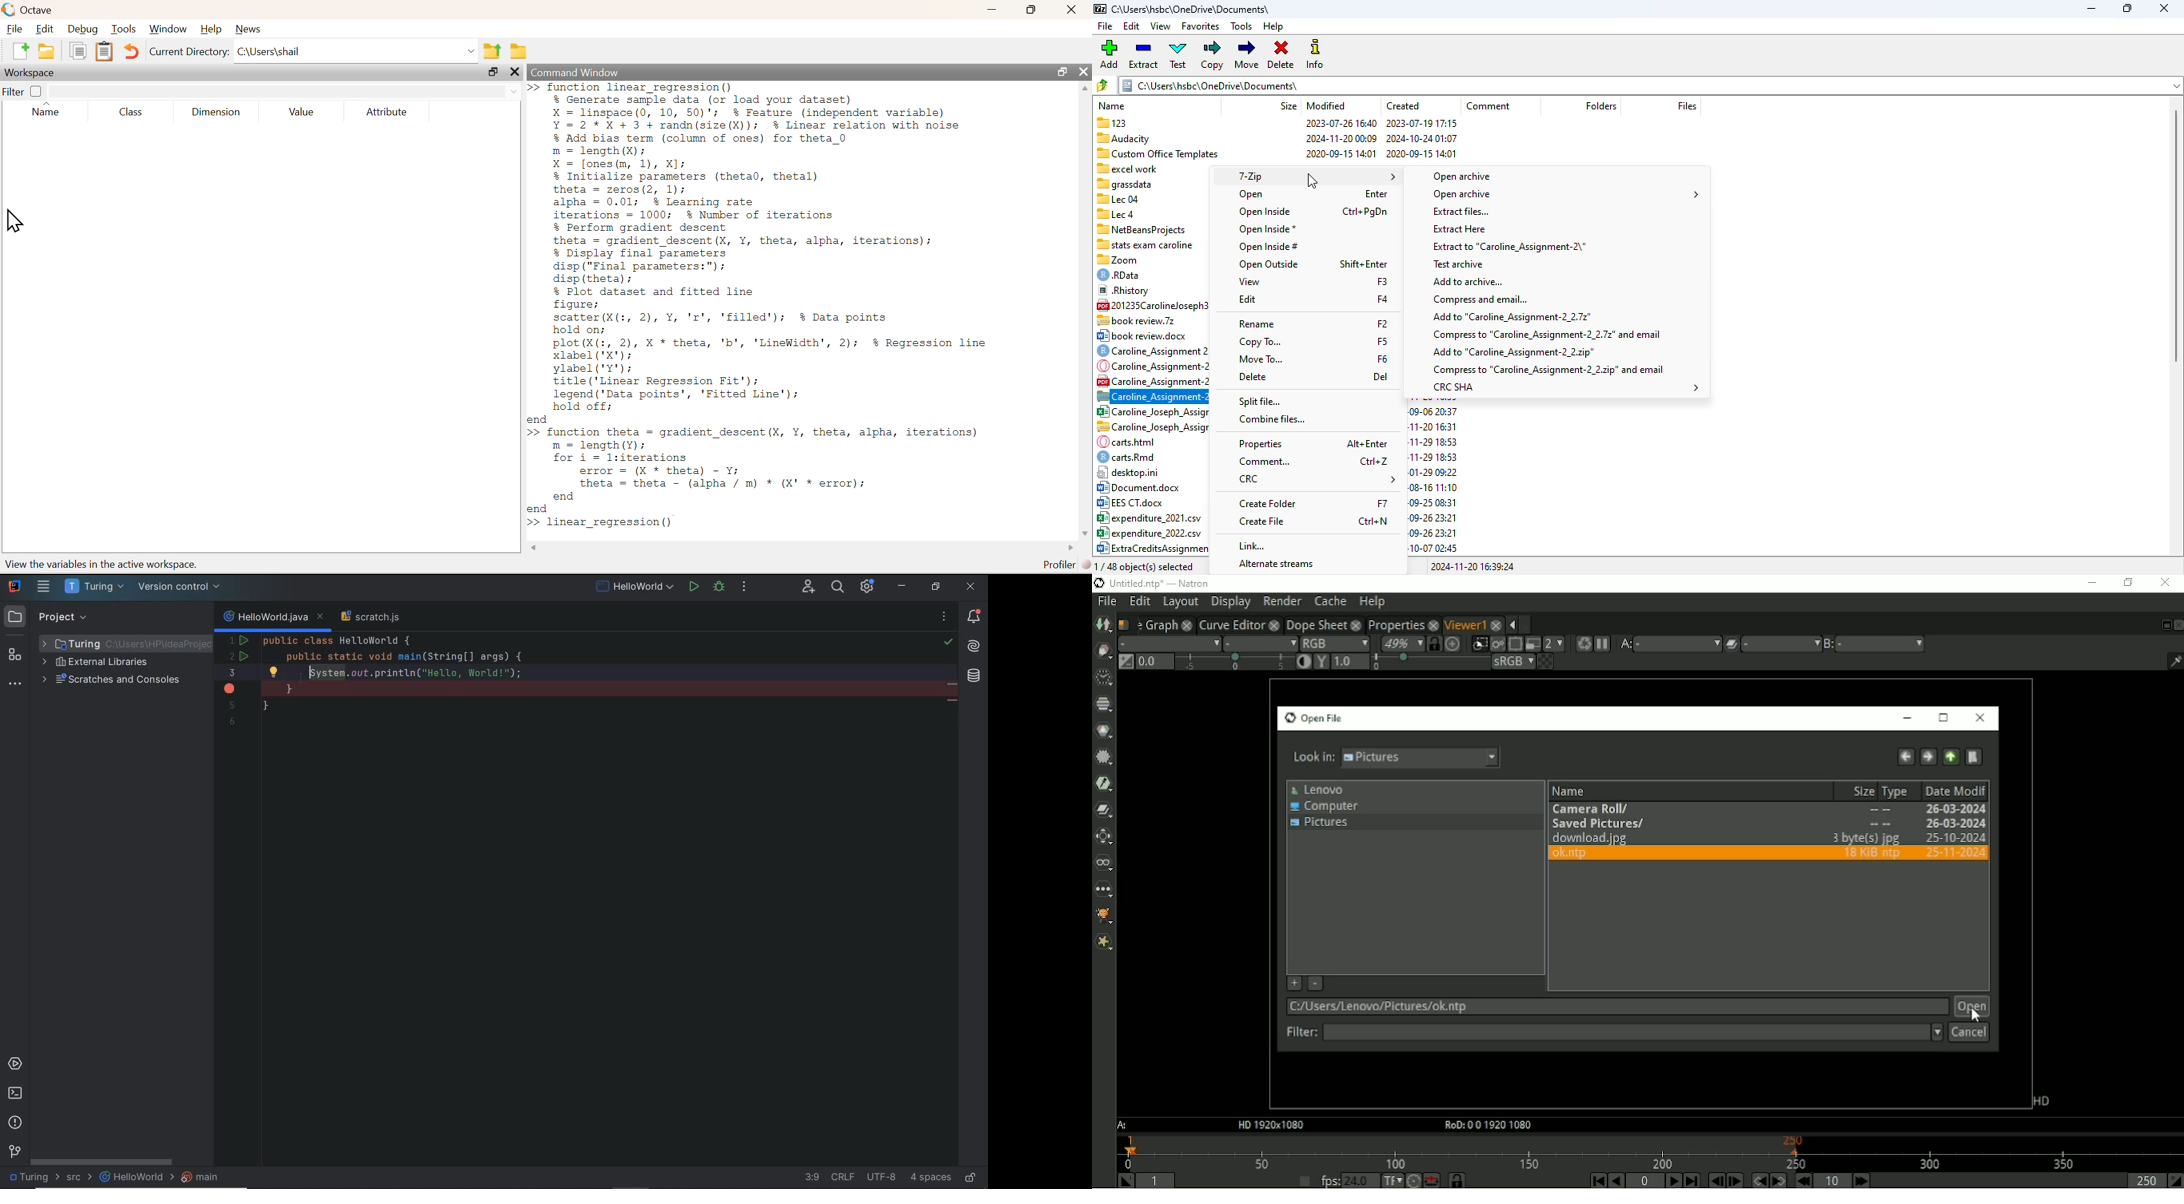  I want to click on % Plot dataset and fitted linefigure;scatter (X(:, 2), Y, 'r', 'filled'); % Data pointshold on;plot(X(:, 2), X * theta, 'b', 'LineWidth', 2); $% Regression linexlabel ('X');ylabel('Y');title ('Linear Regression Fit');legend ('Data points’, 'Fitted Line');hold off;end, so click(766, 356).